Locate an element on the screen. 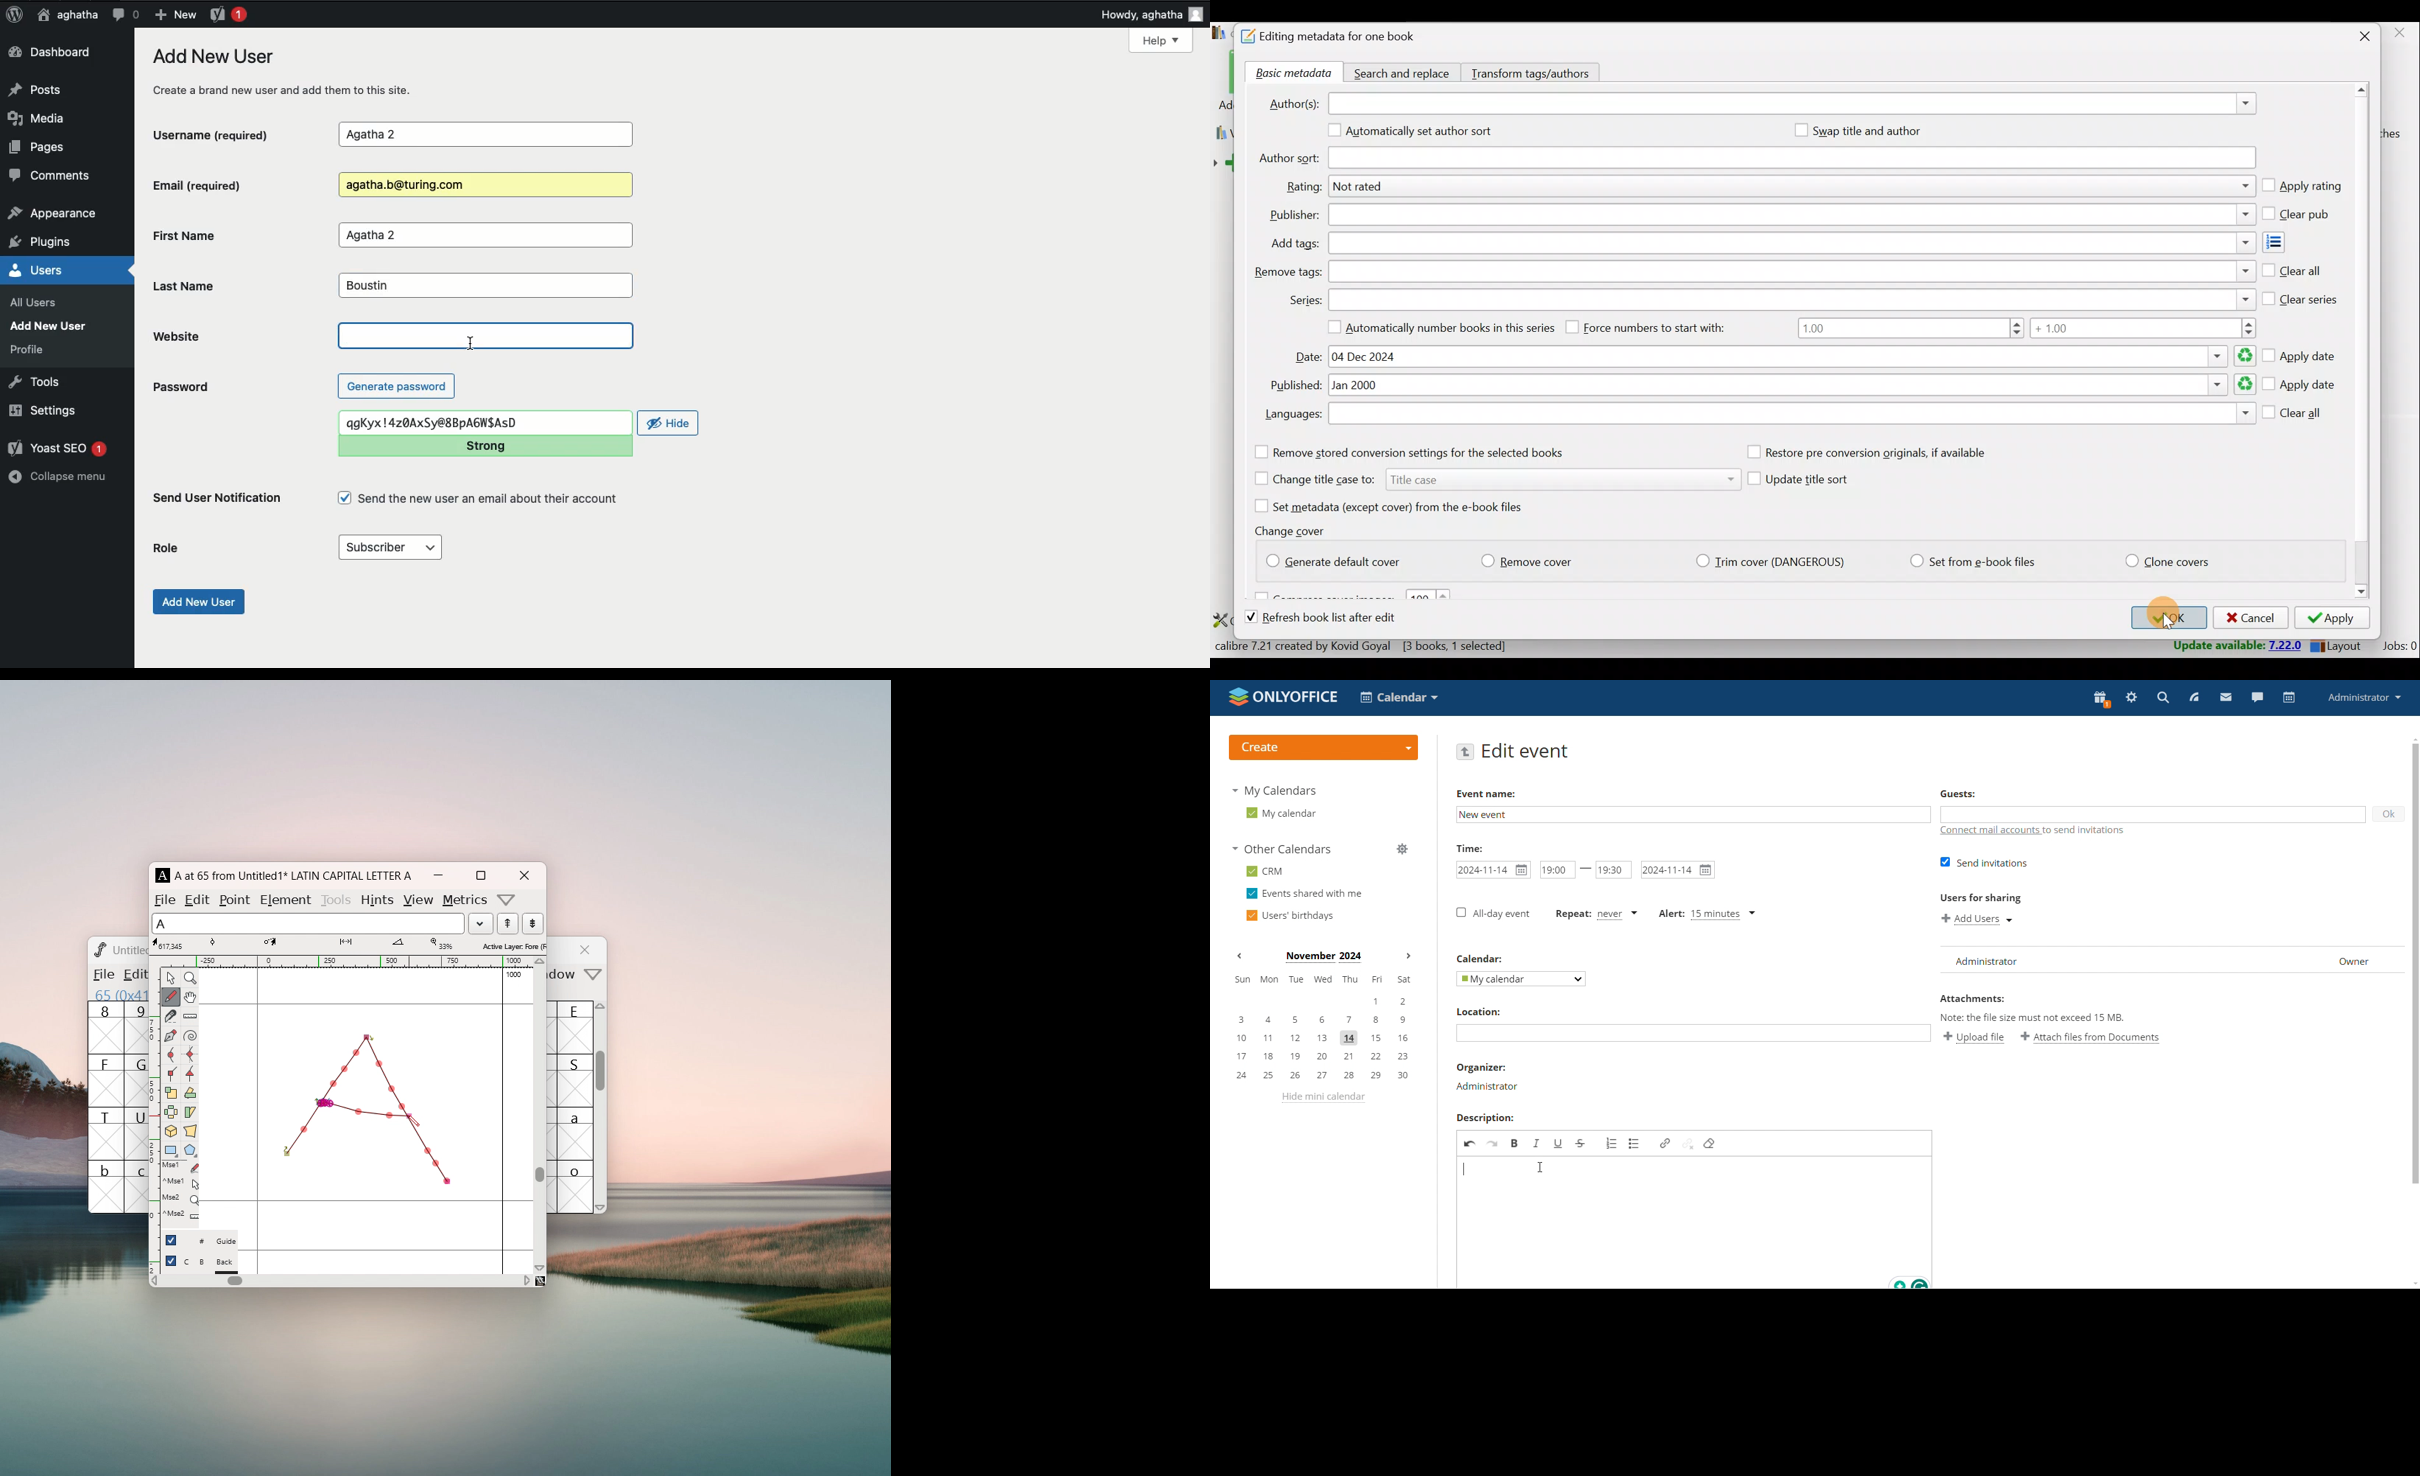  Update title sort is located at coordinates (1810, 482).